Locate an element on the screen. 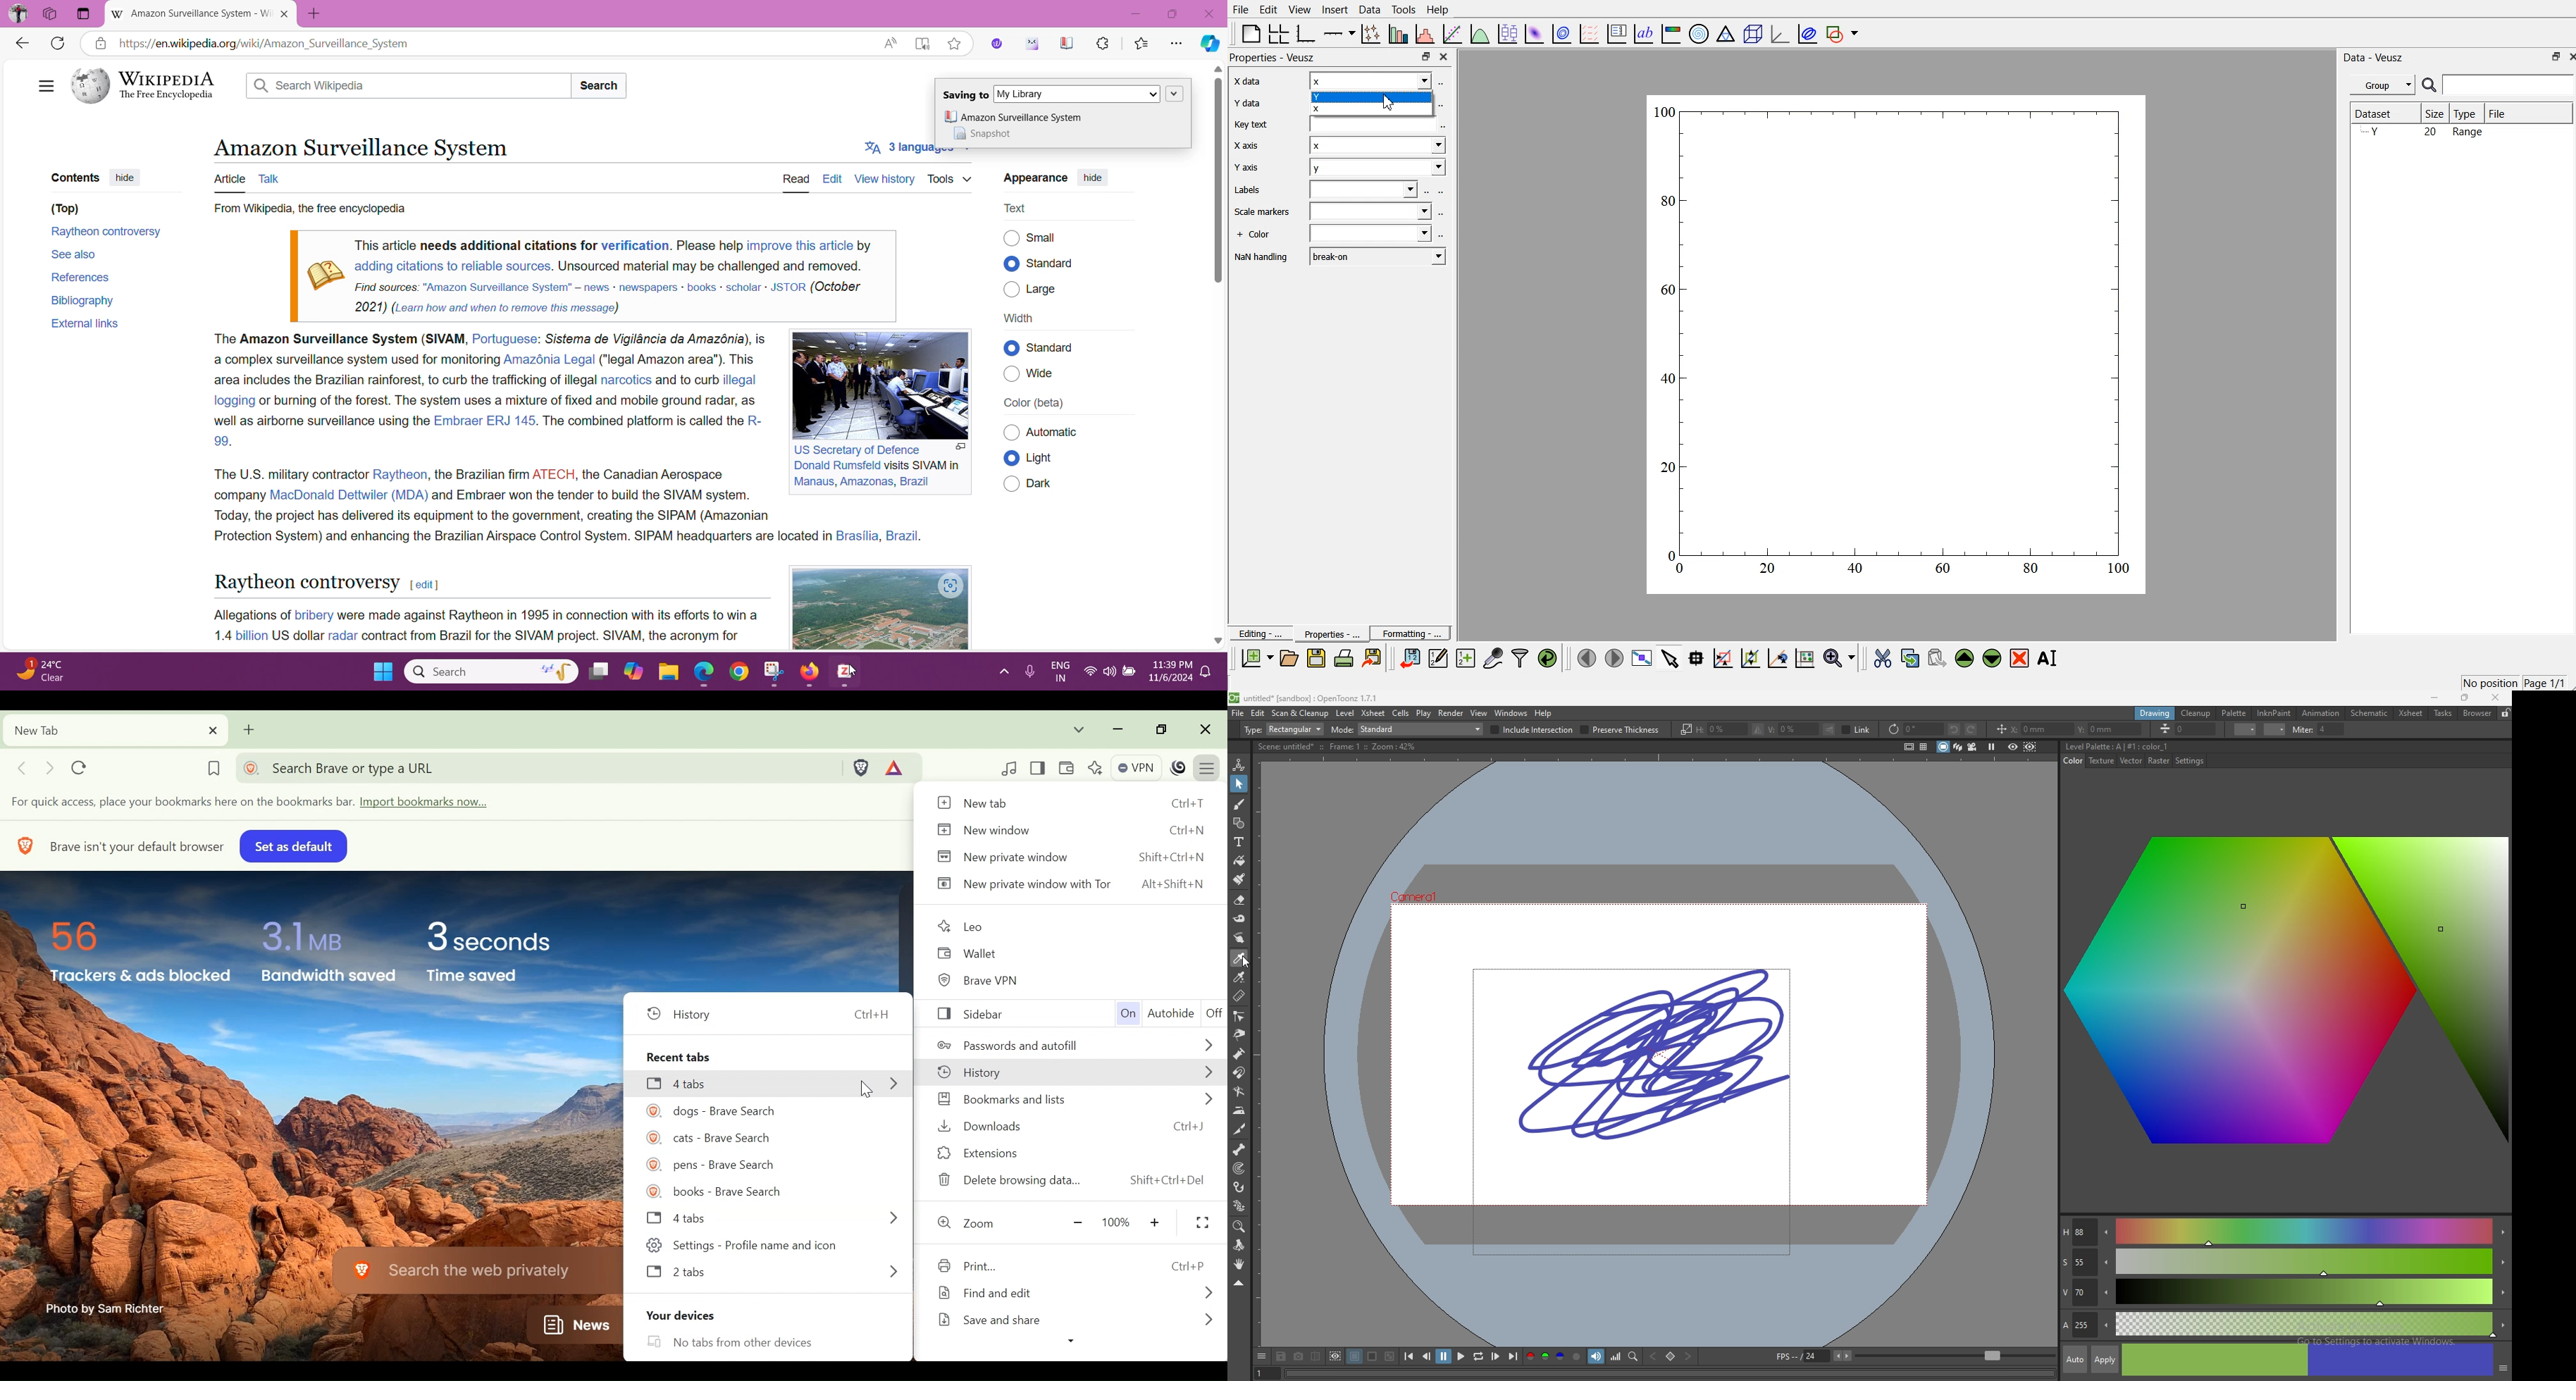 This screenshot has width=2576, height=1400. Move to next page is located at coordinates (1614, 657).